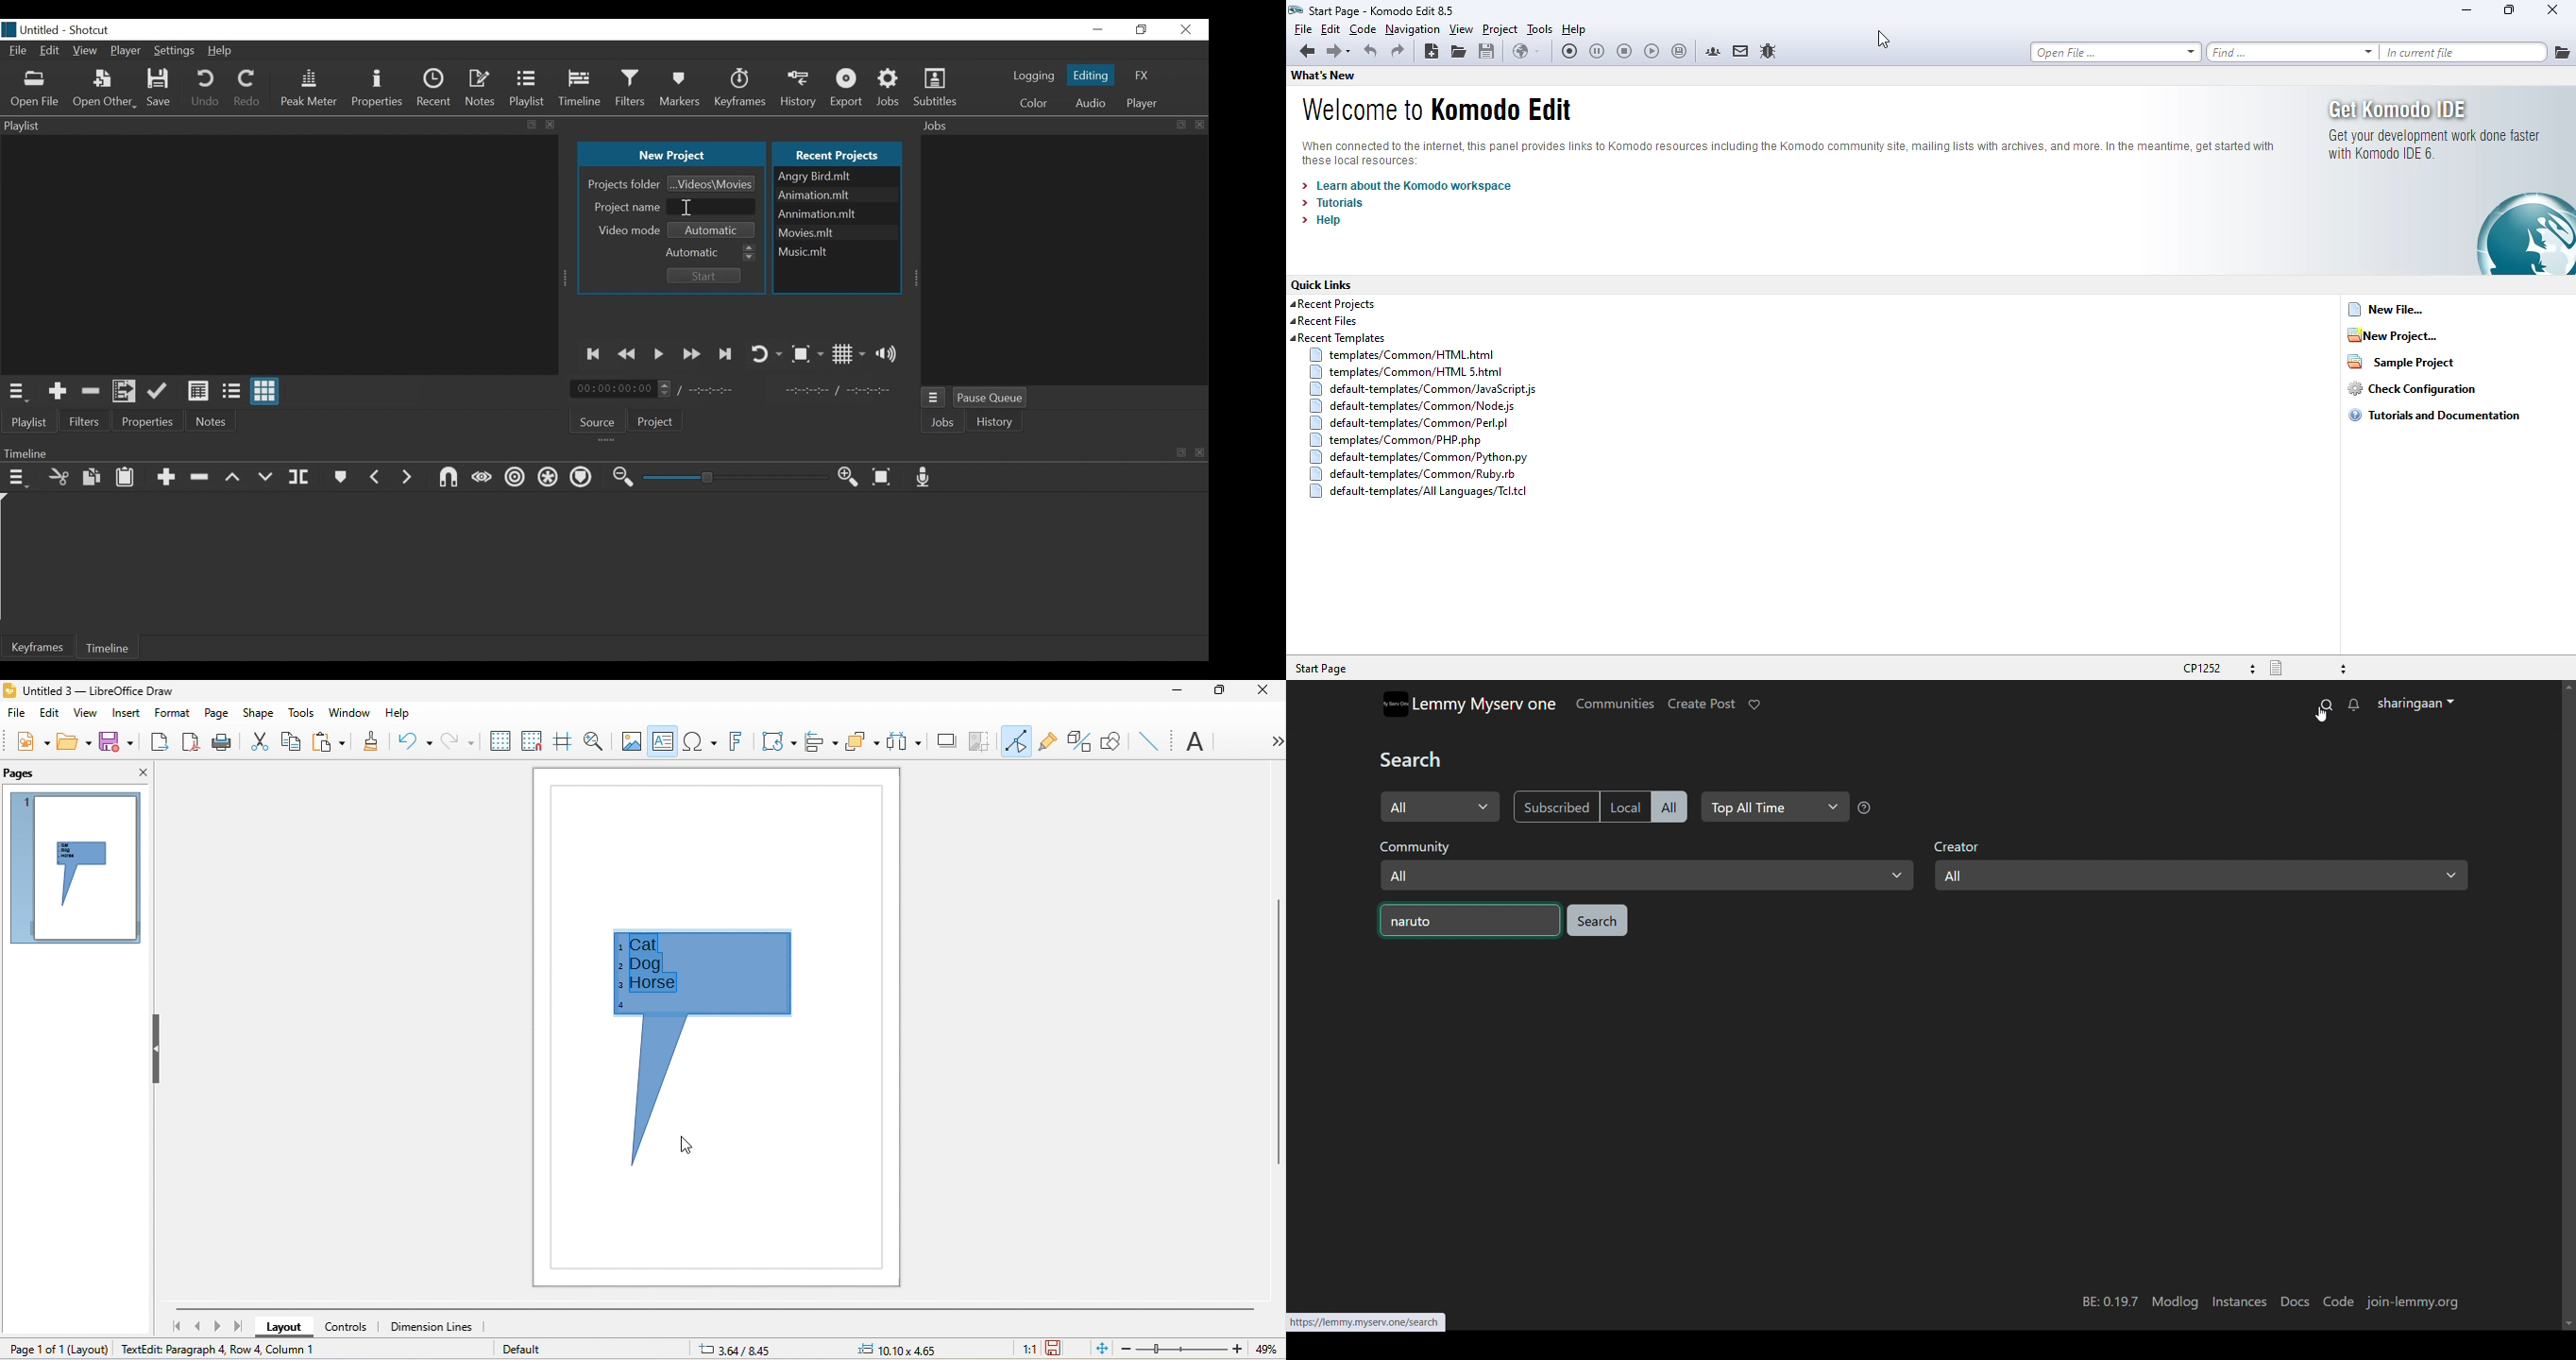  What do you see at coordinates (659, 354) in the screenshot?
I see `Toggle play or pause (space)` at bounding box center [659, 354].